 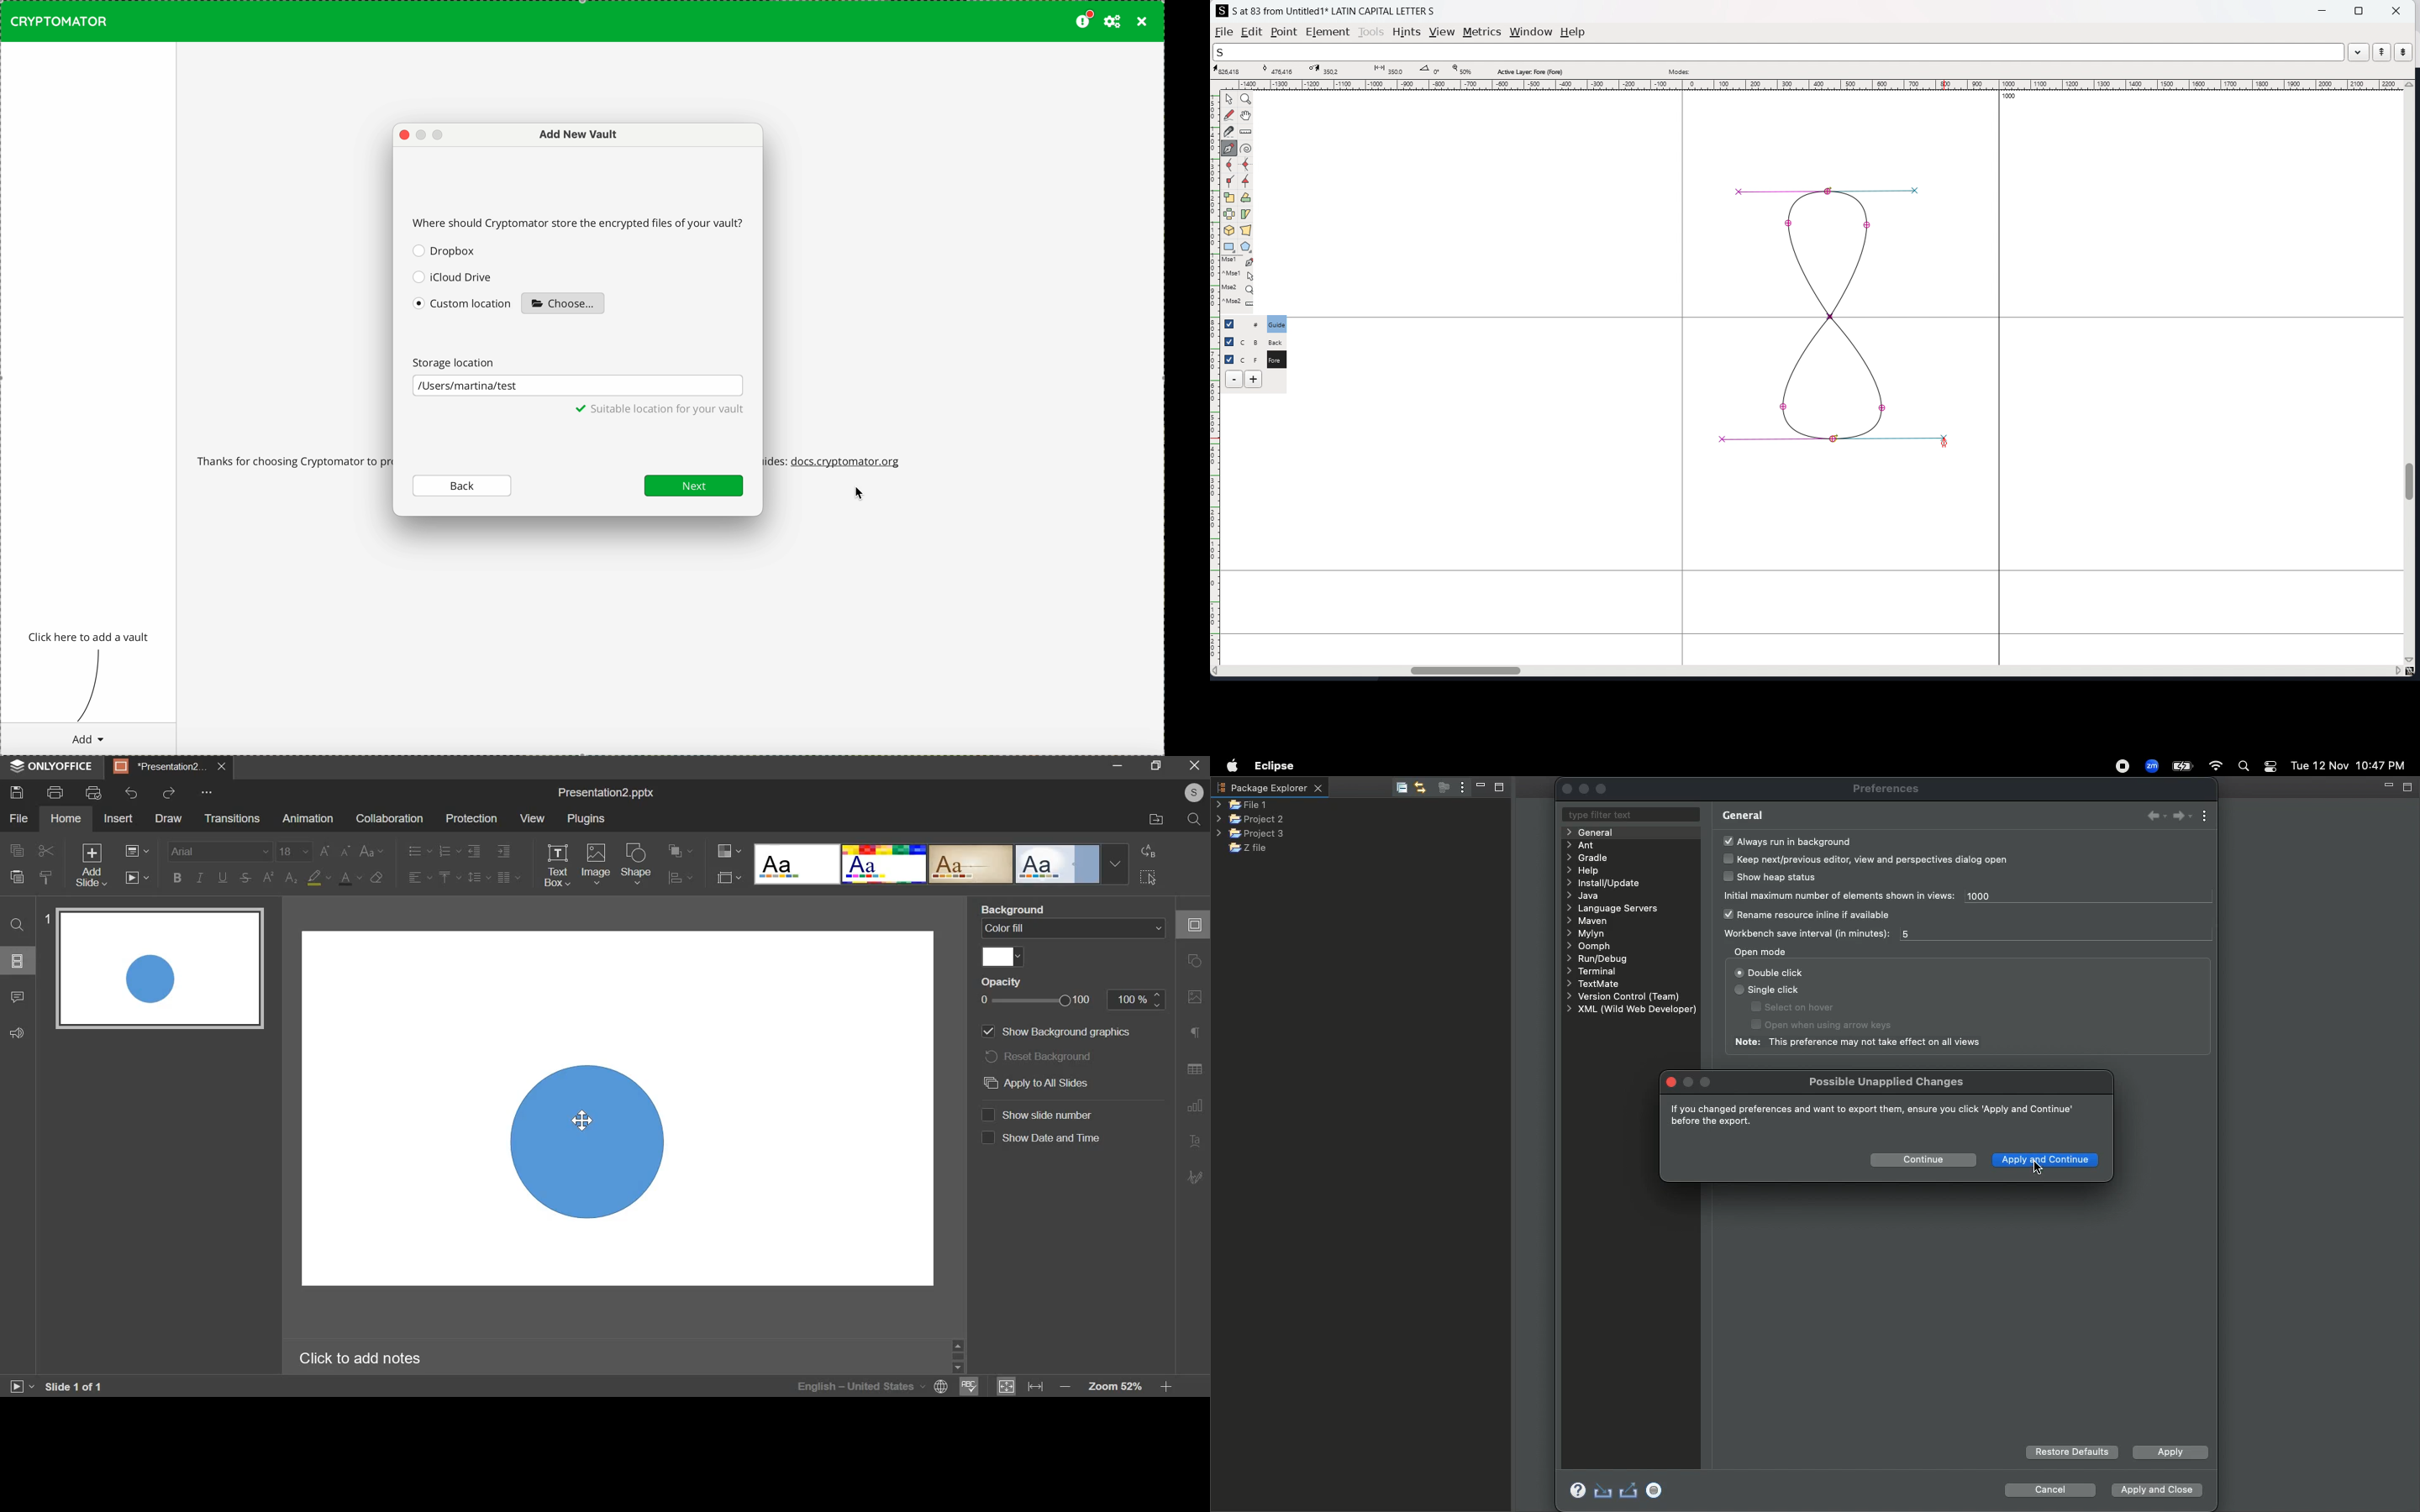 I want to click on convert, so click(x=1150, y=852).